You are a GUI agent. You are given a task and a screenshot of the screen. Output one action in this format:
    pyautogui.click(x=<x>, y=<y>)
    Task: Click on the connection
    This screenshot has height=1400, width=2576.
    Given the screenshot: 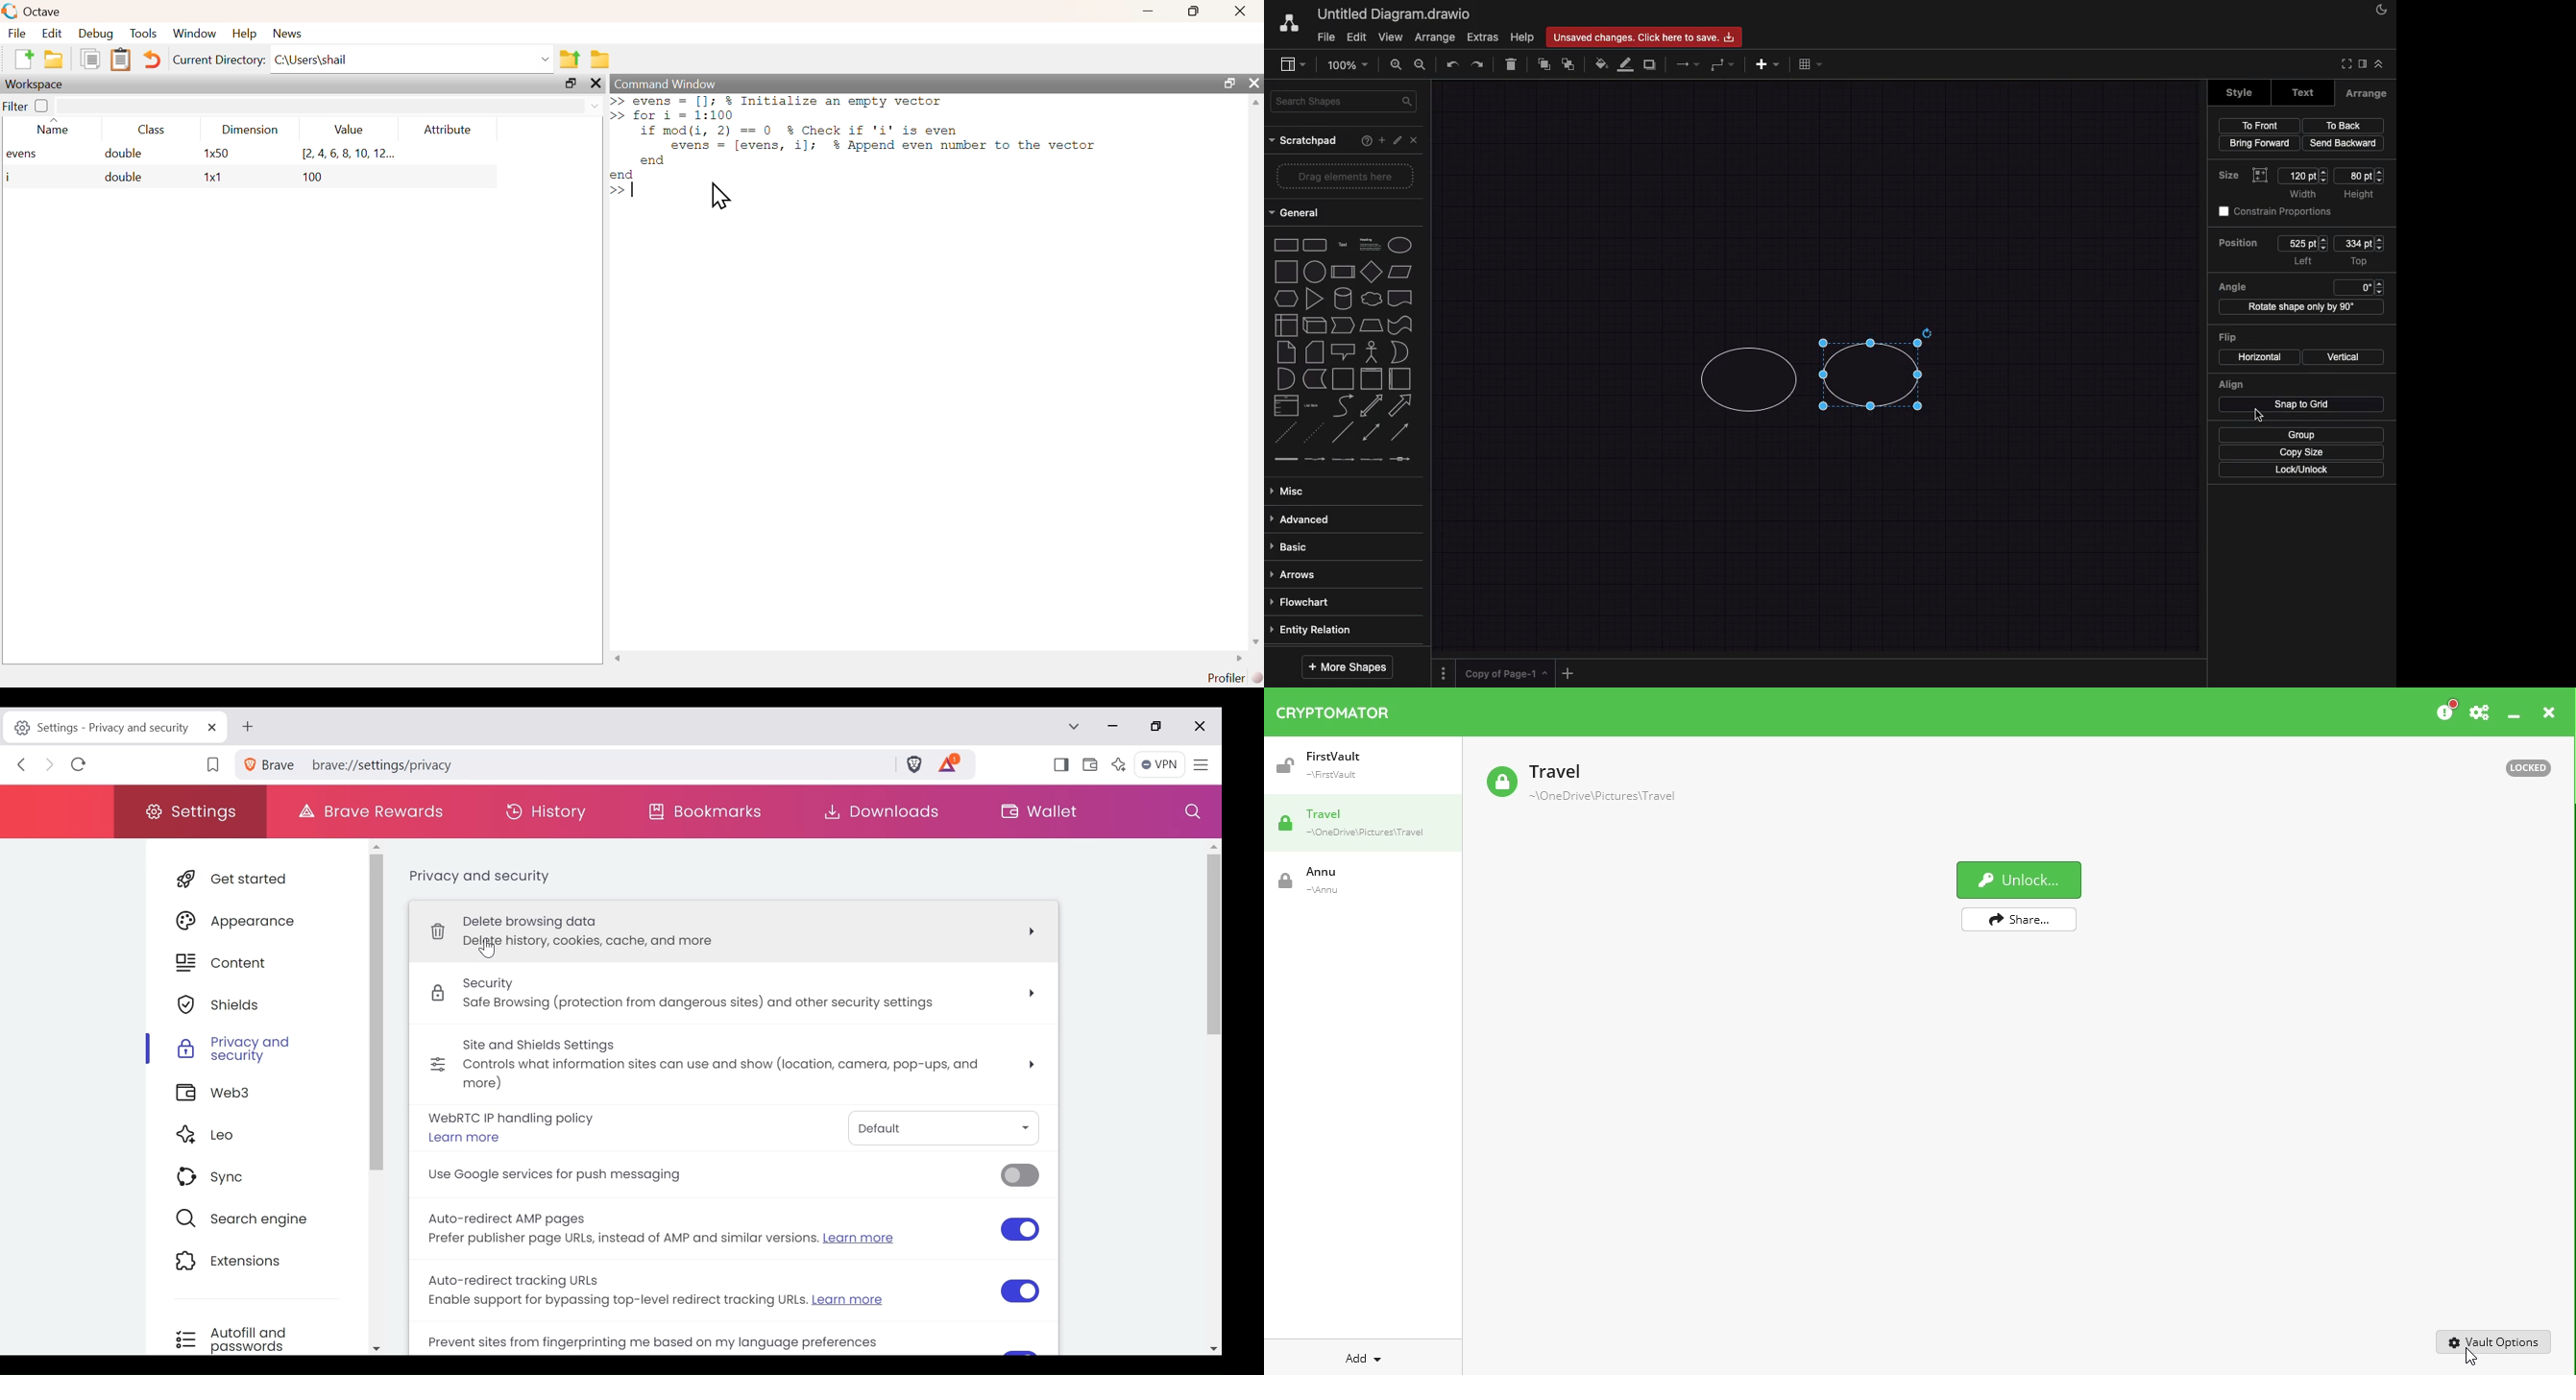 What is the action you would take?
    pyautogui.click(x=1686, y=65)
    